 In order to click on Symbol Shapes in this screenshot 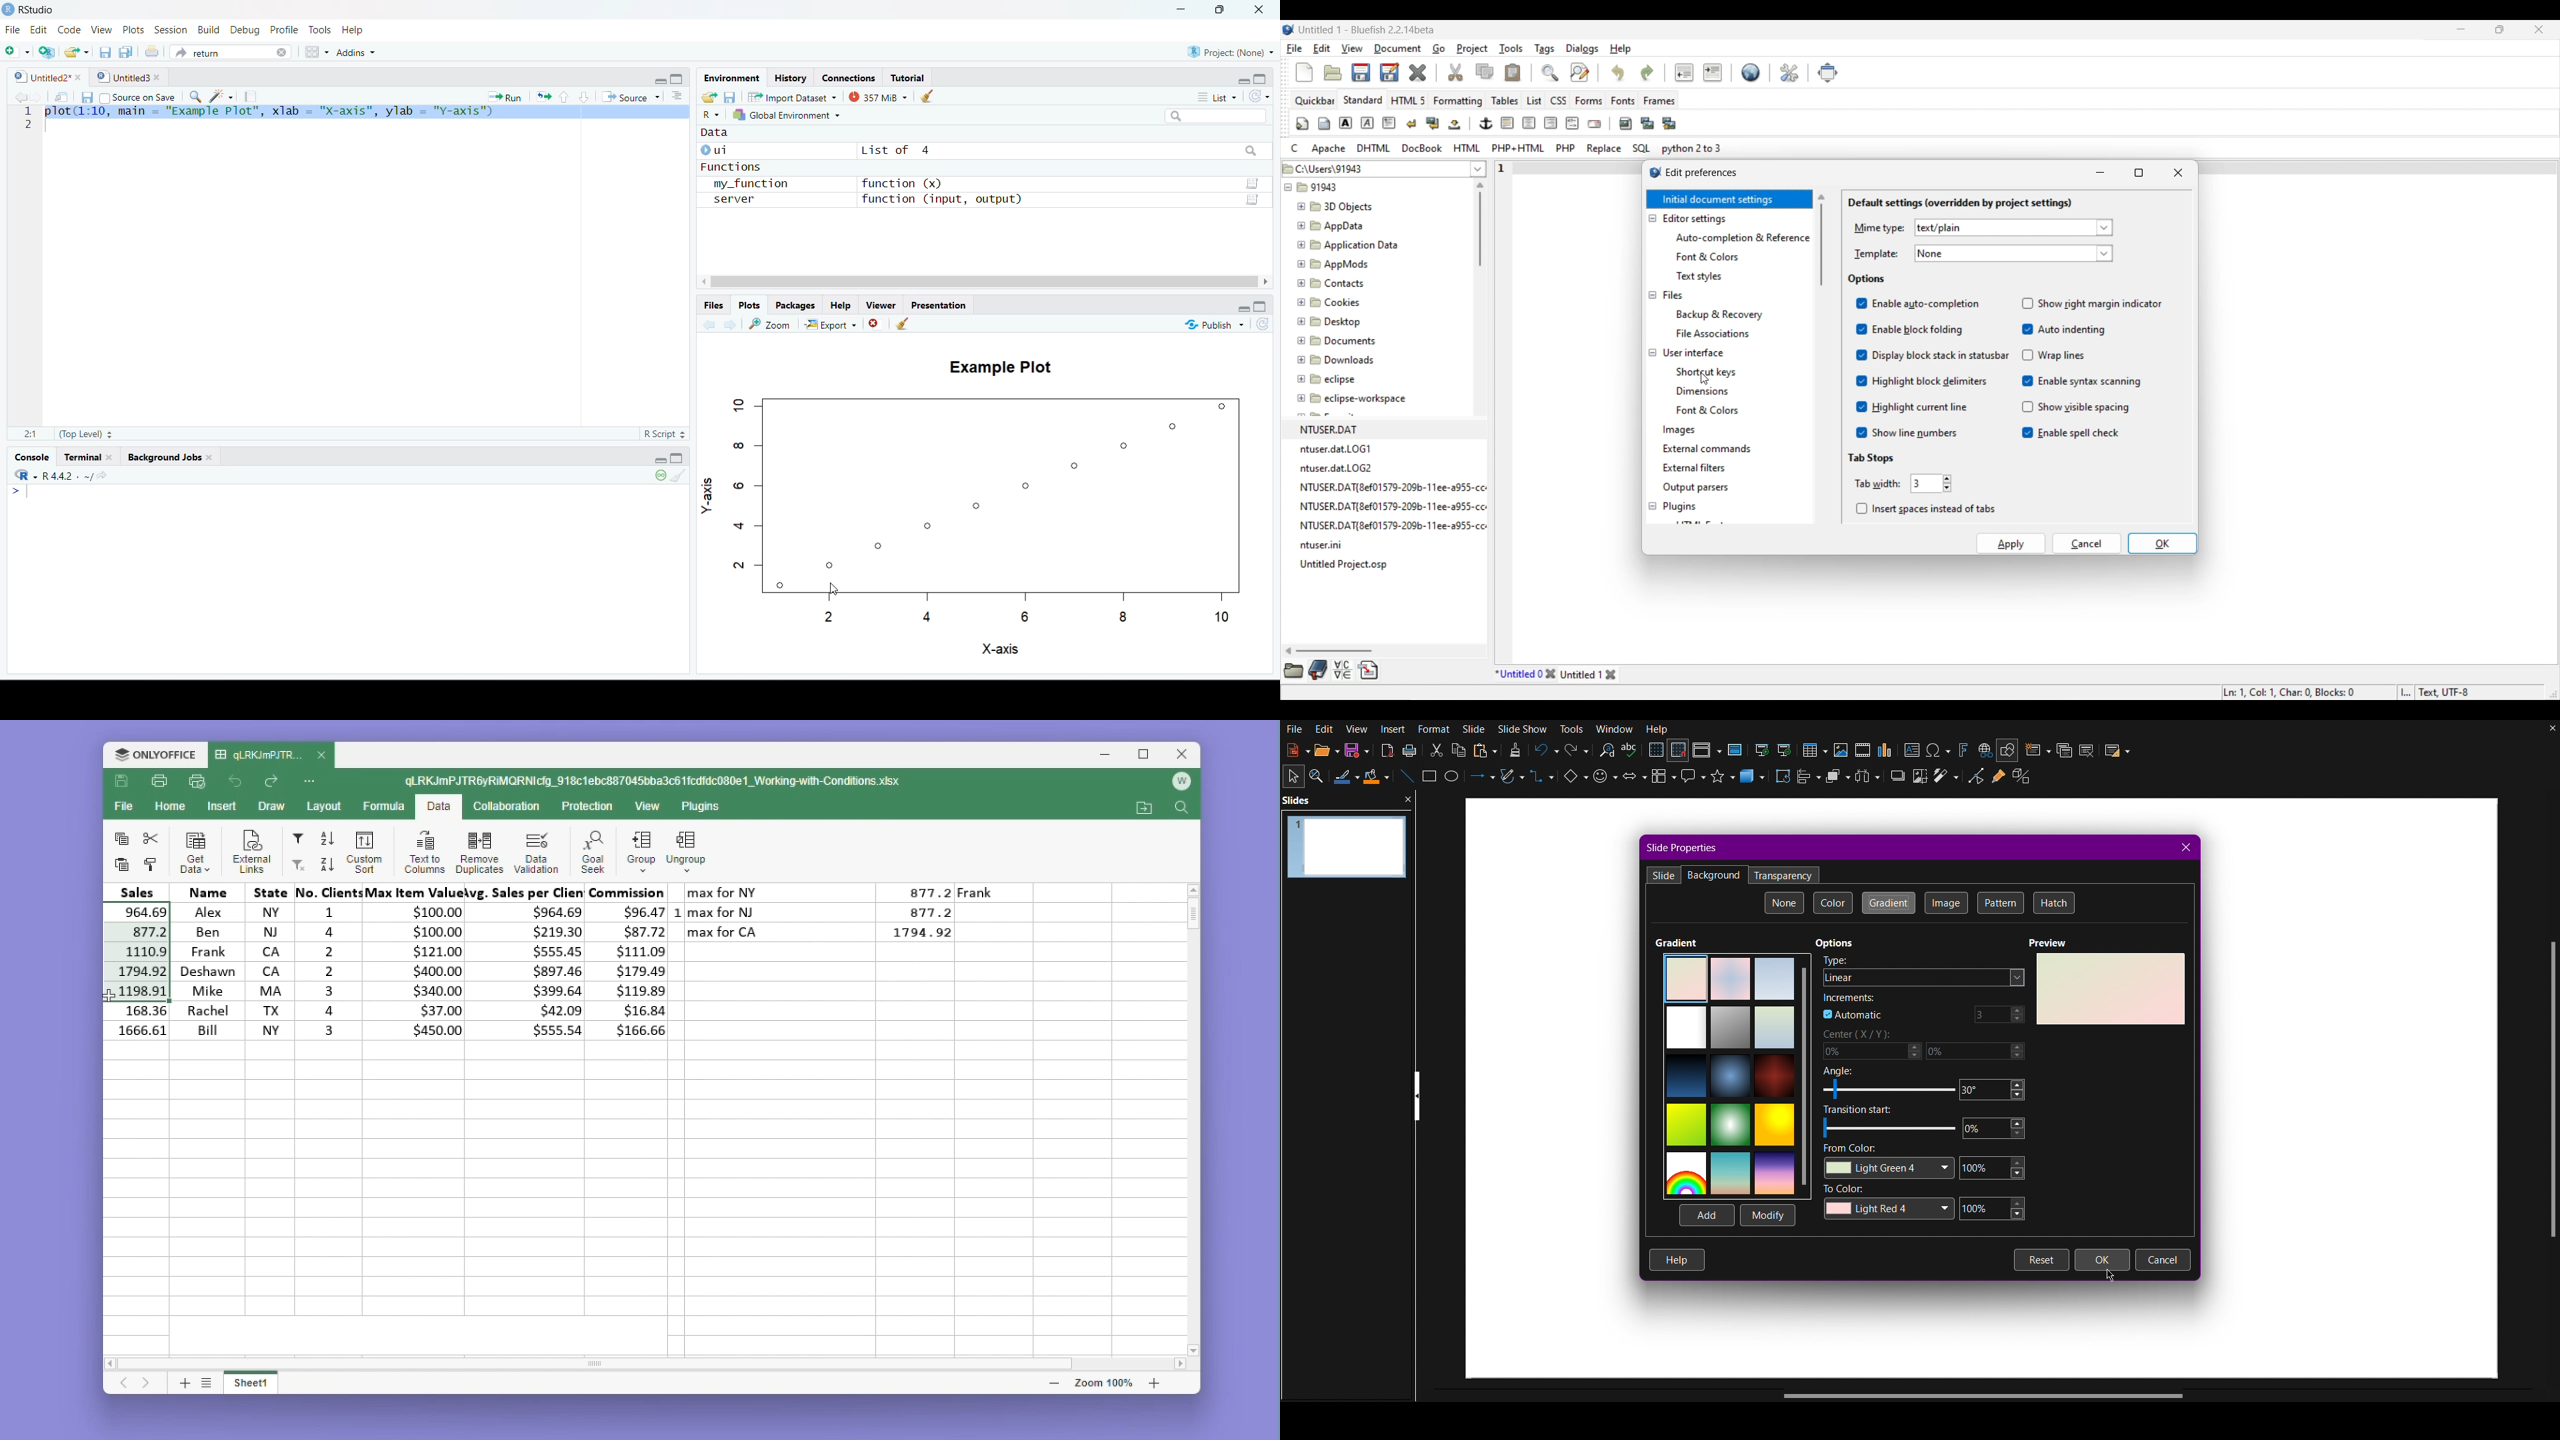, I will do `click(1605, 781)`.